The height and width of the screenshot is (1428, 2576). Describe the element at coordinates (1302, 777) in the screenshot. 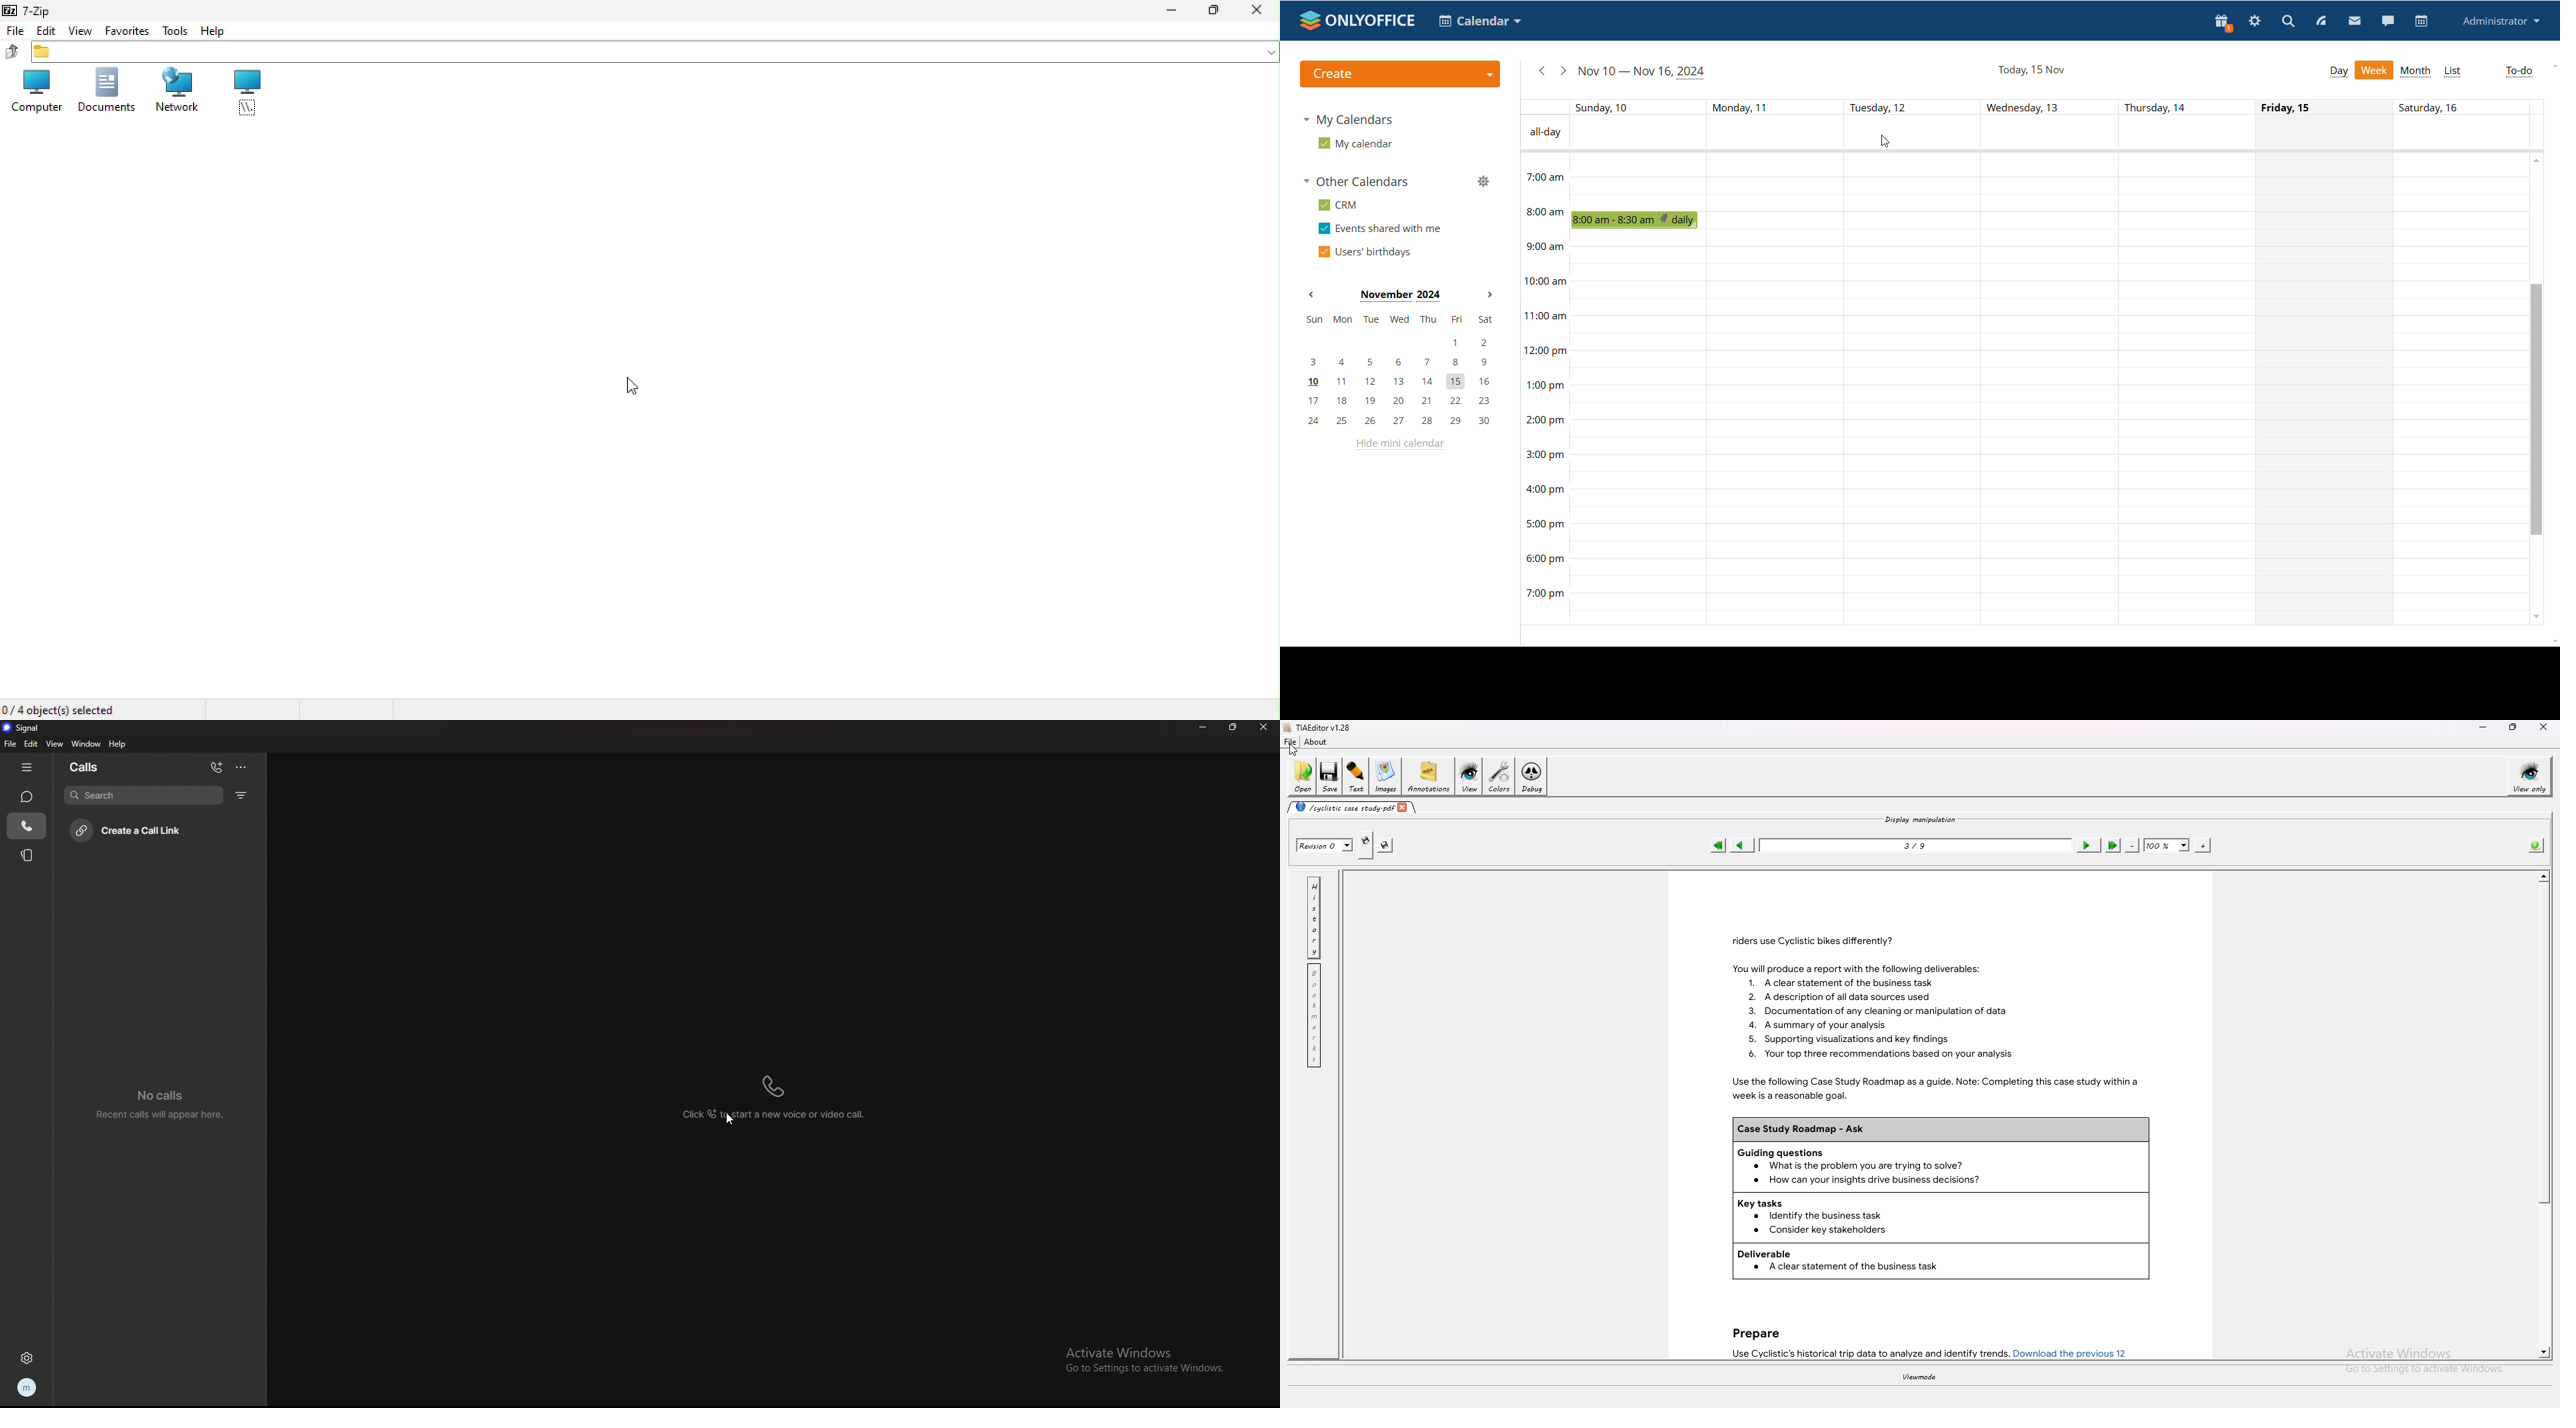

I see `open` at that location.